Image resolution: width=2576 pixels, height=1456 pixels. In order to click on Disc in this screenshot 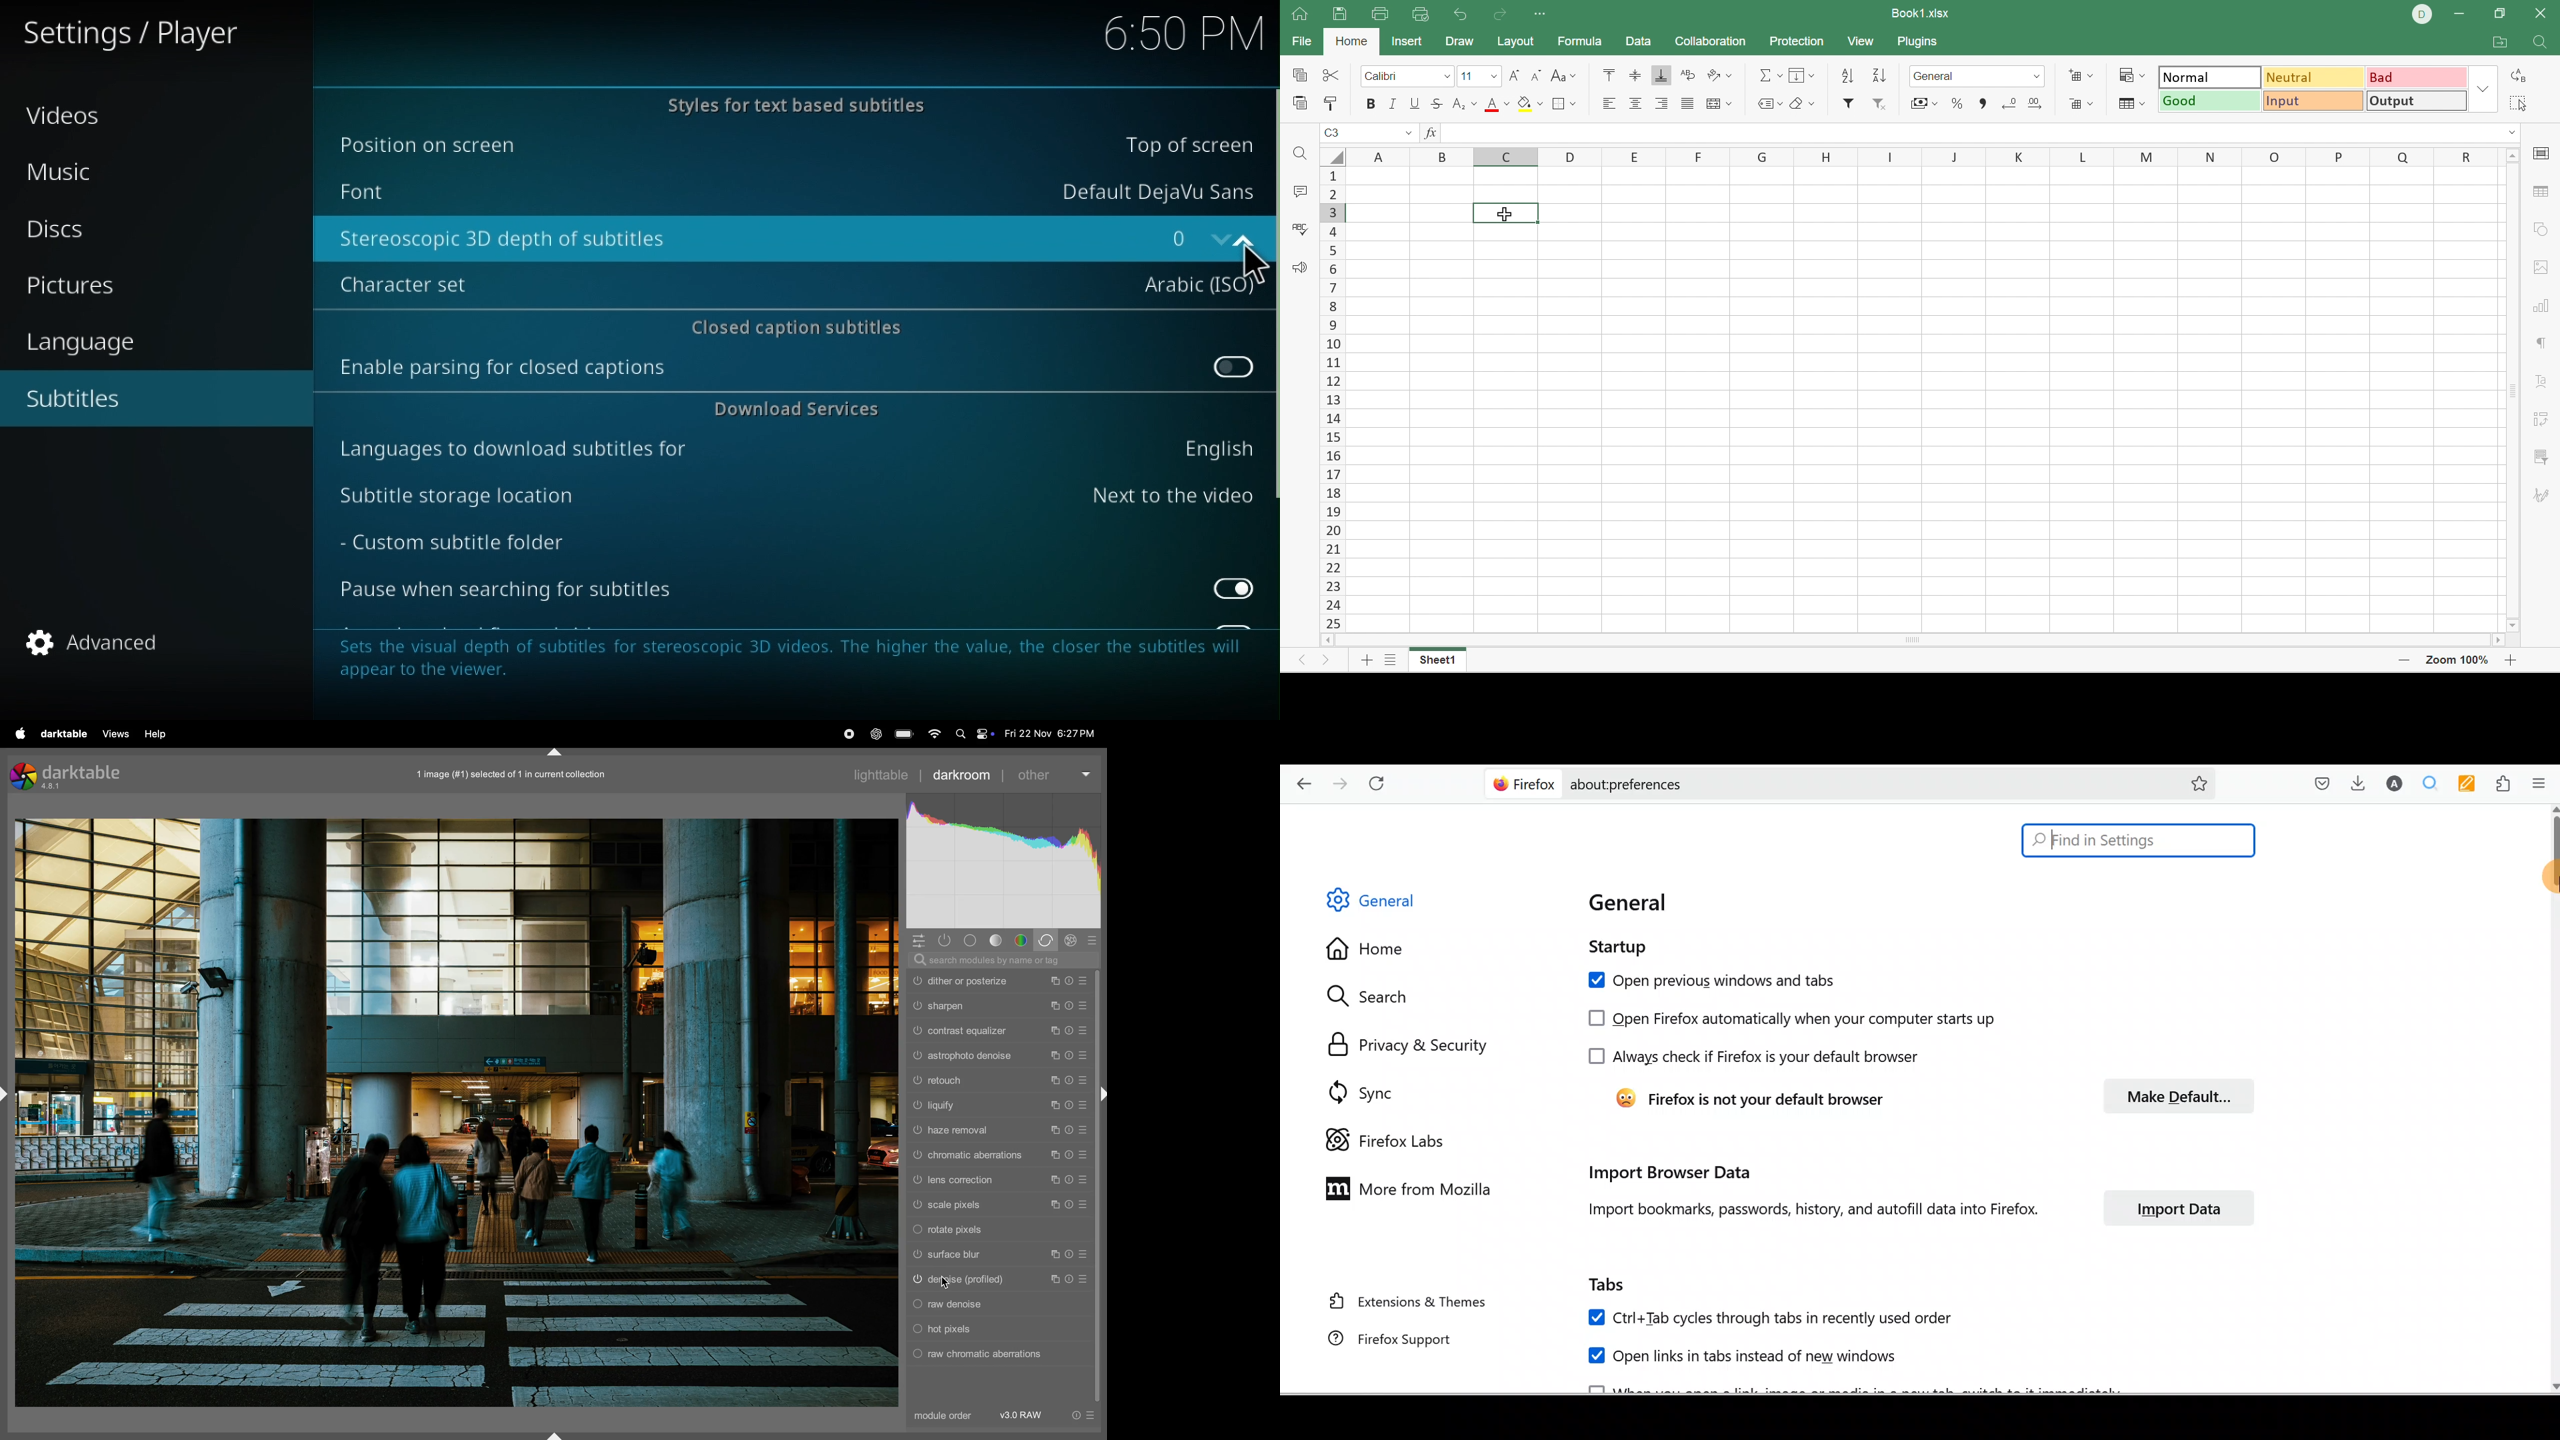, I will do `click(64, 226)`.